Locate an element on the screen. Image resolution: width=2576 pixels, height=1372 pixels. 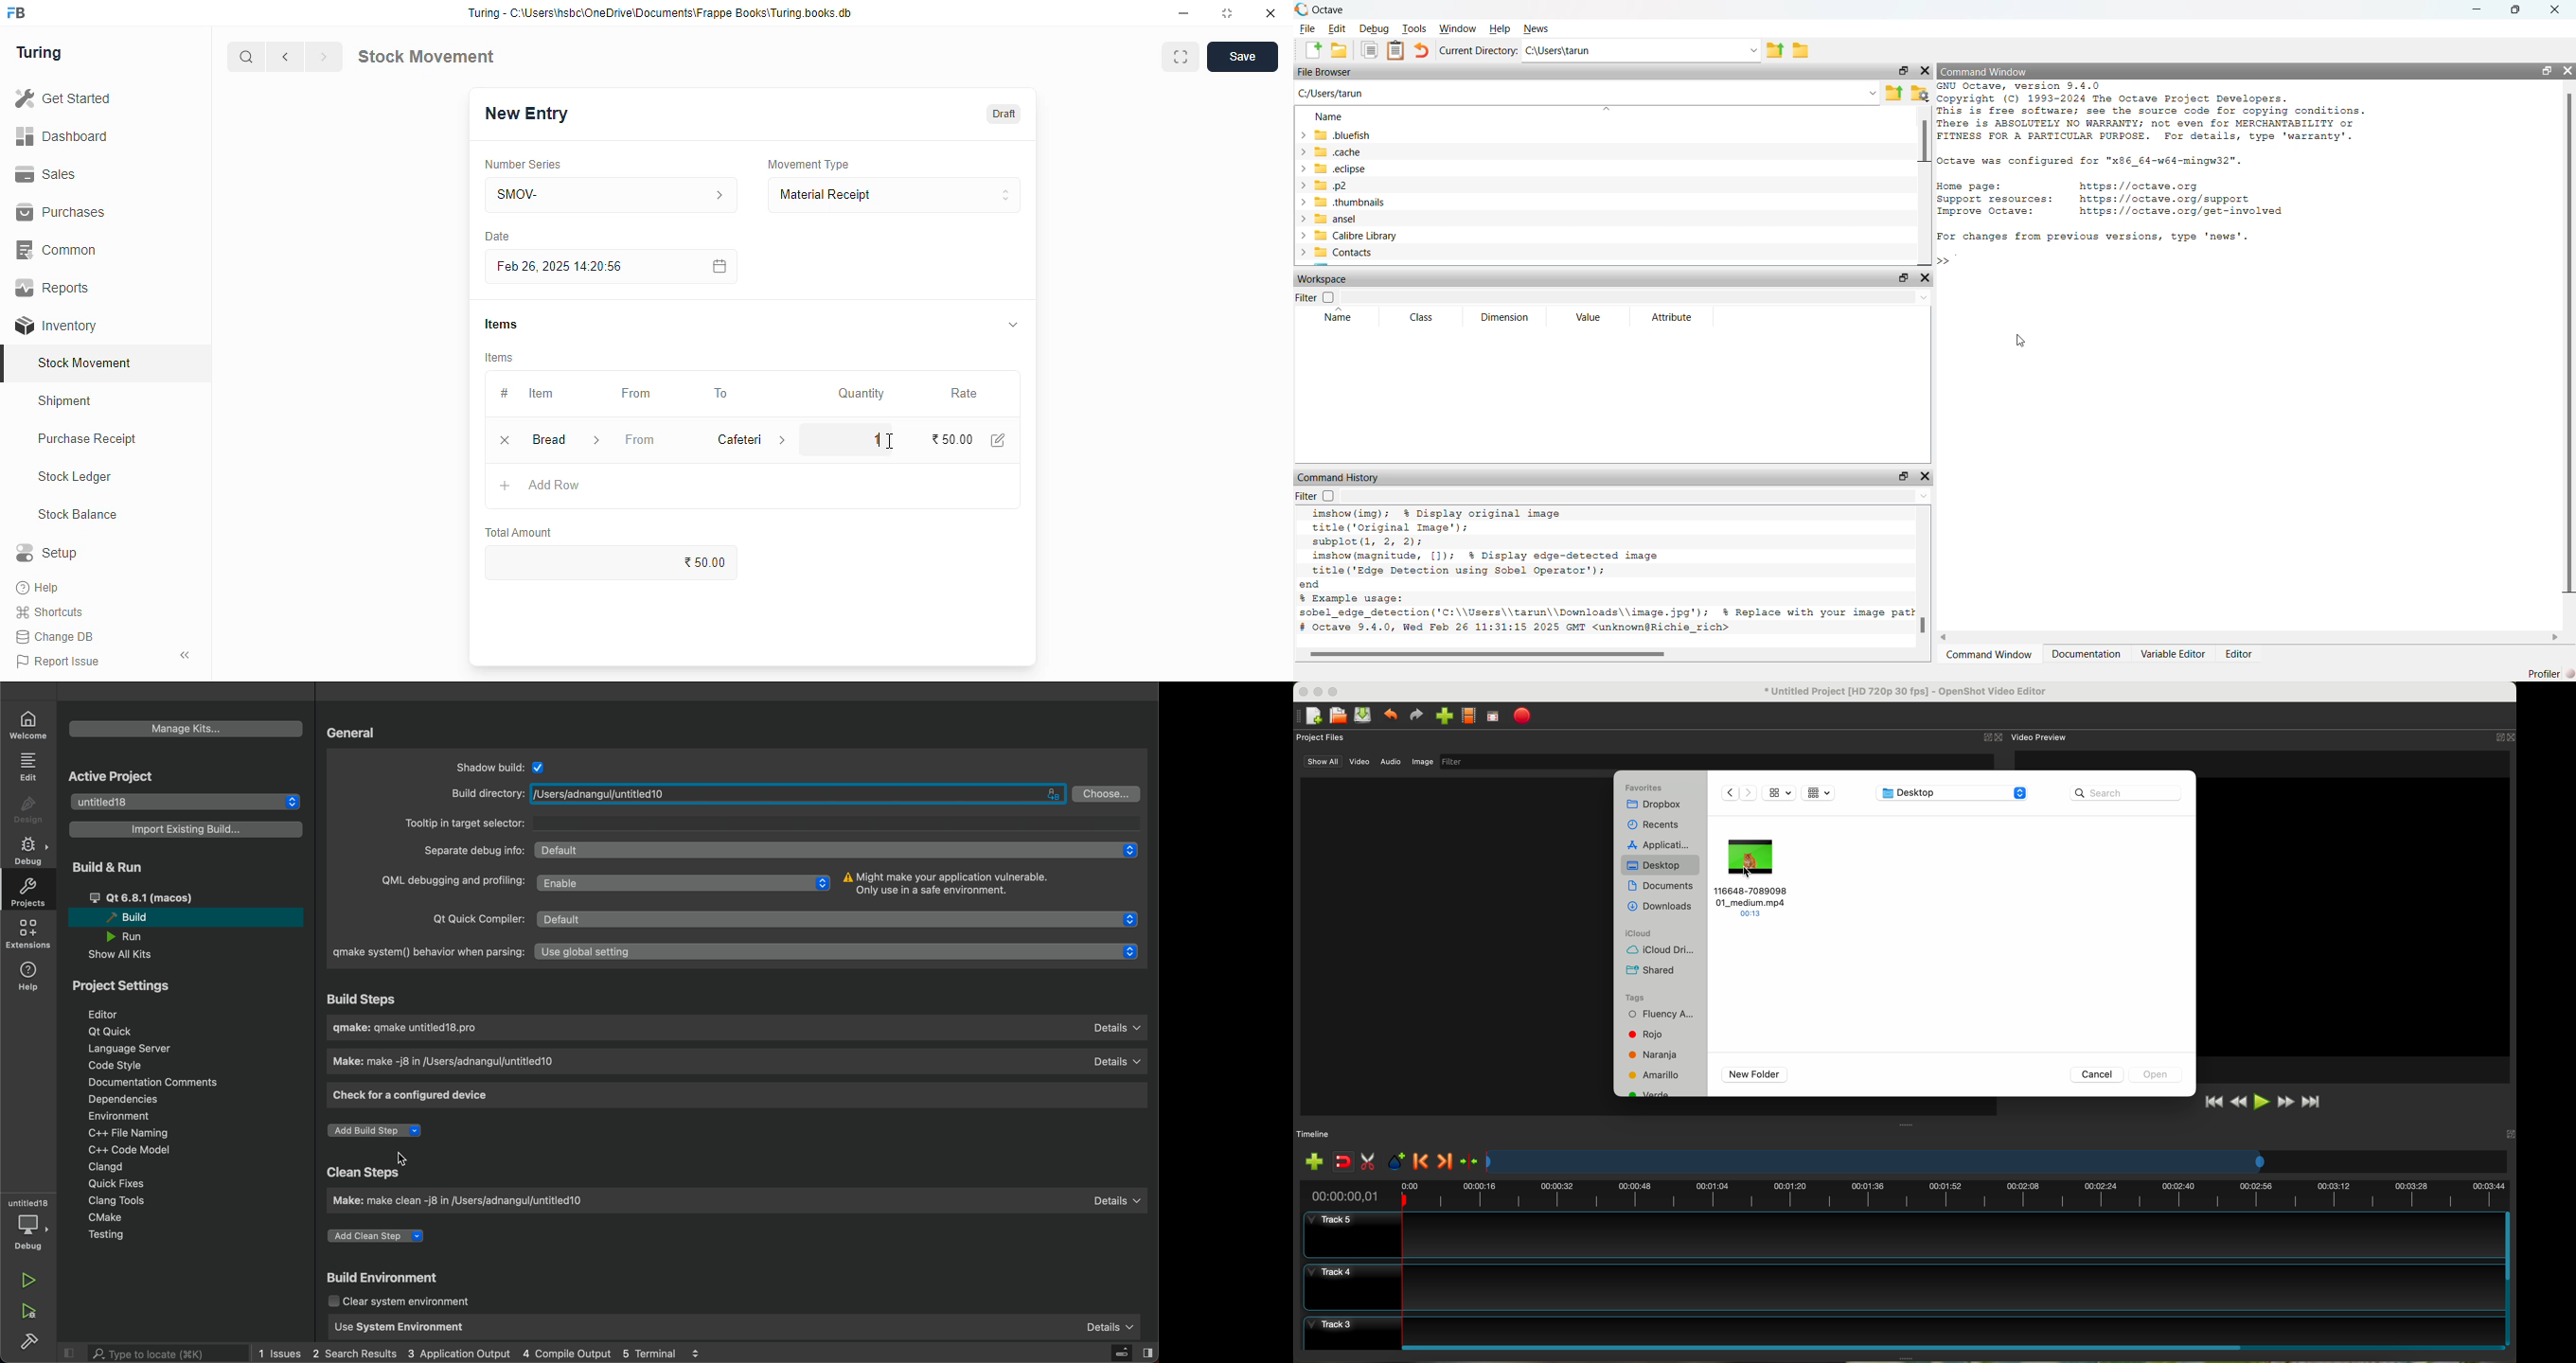
quantity is located at coordinates (862, 394).